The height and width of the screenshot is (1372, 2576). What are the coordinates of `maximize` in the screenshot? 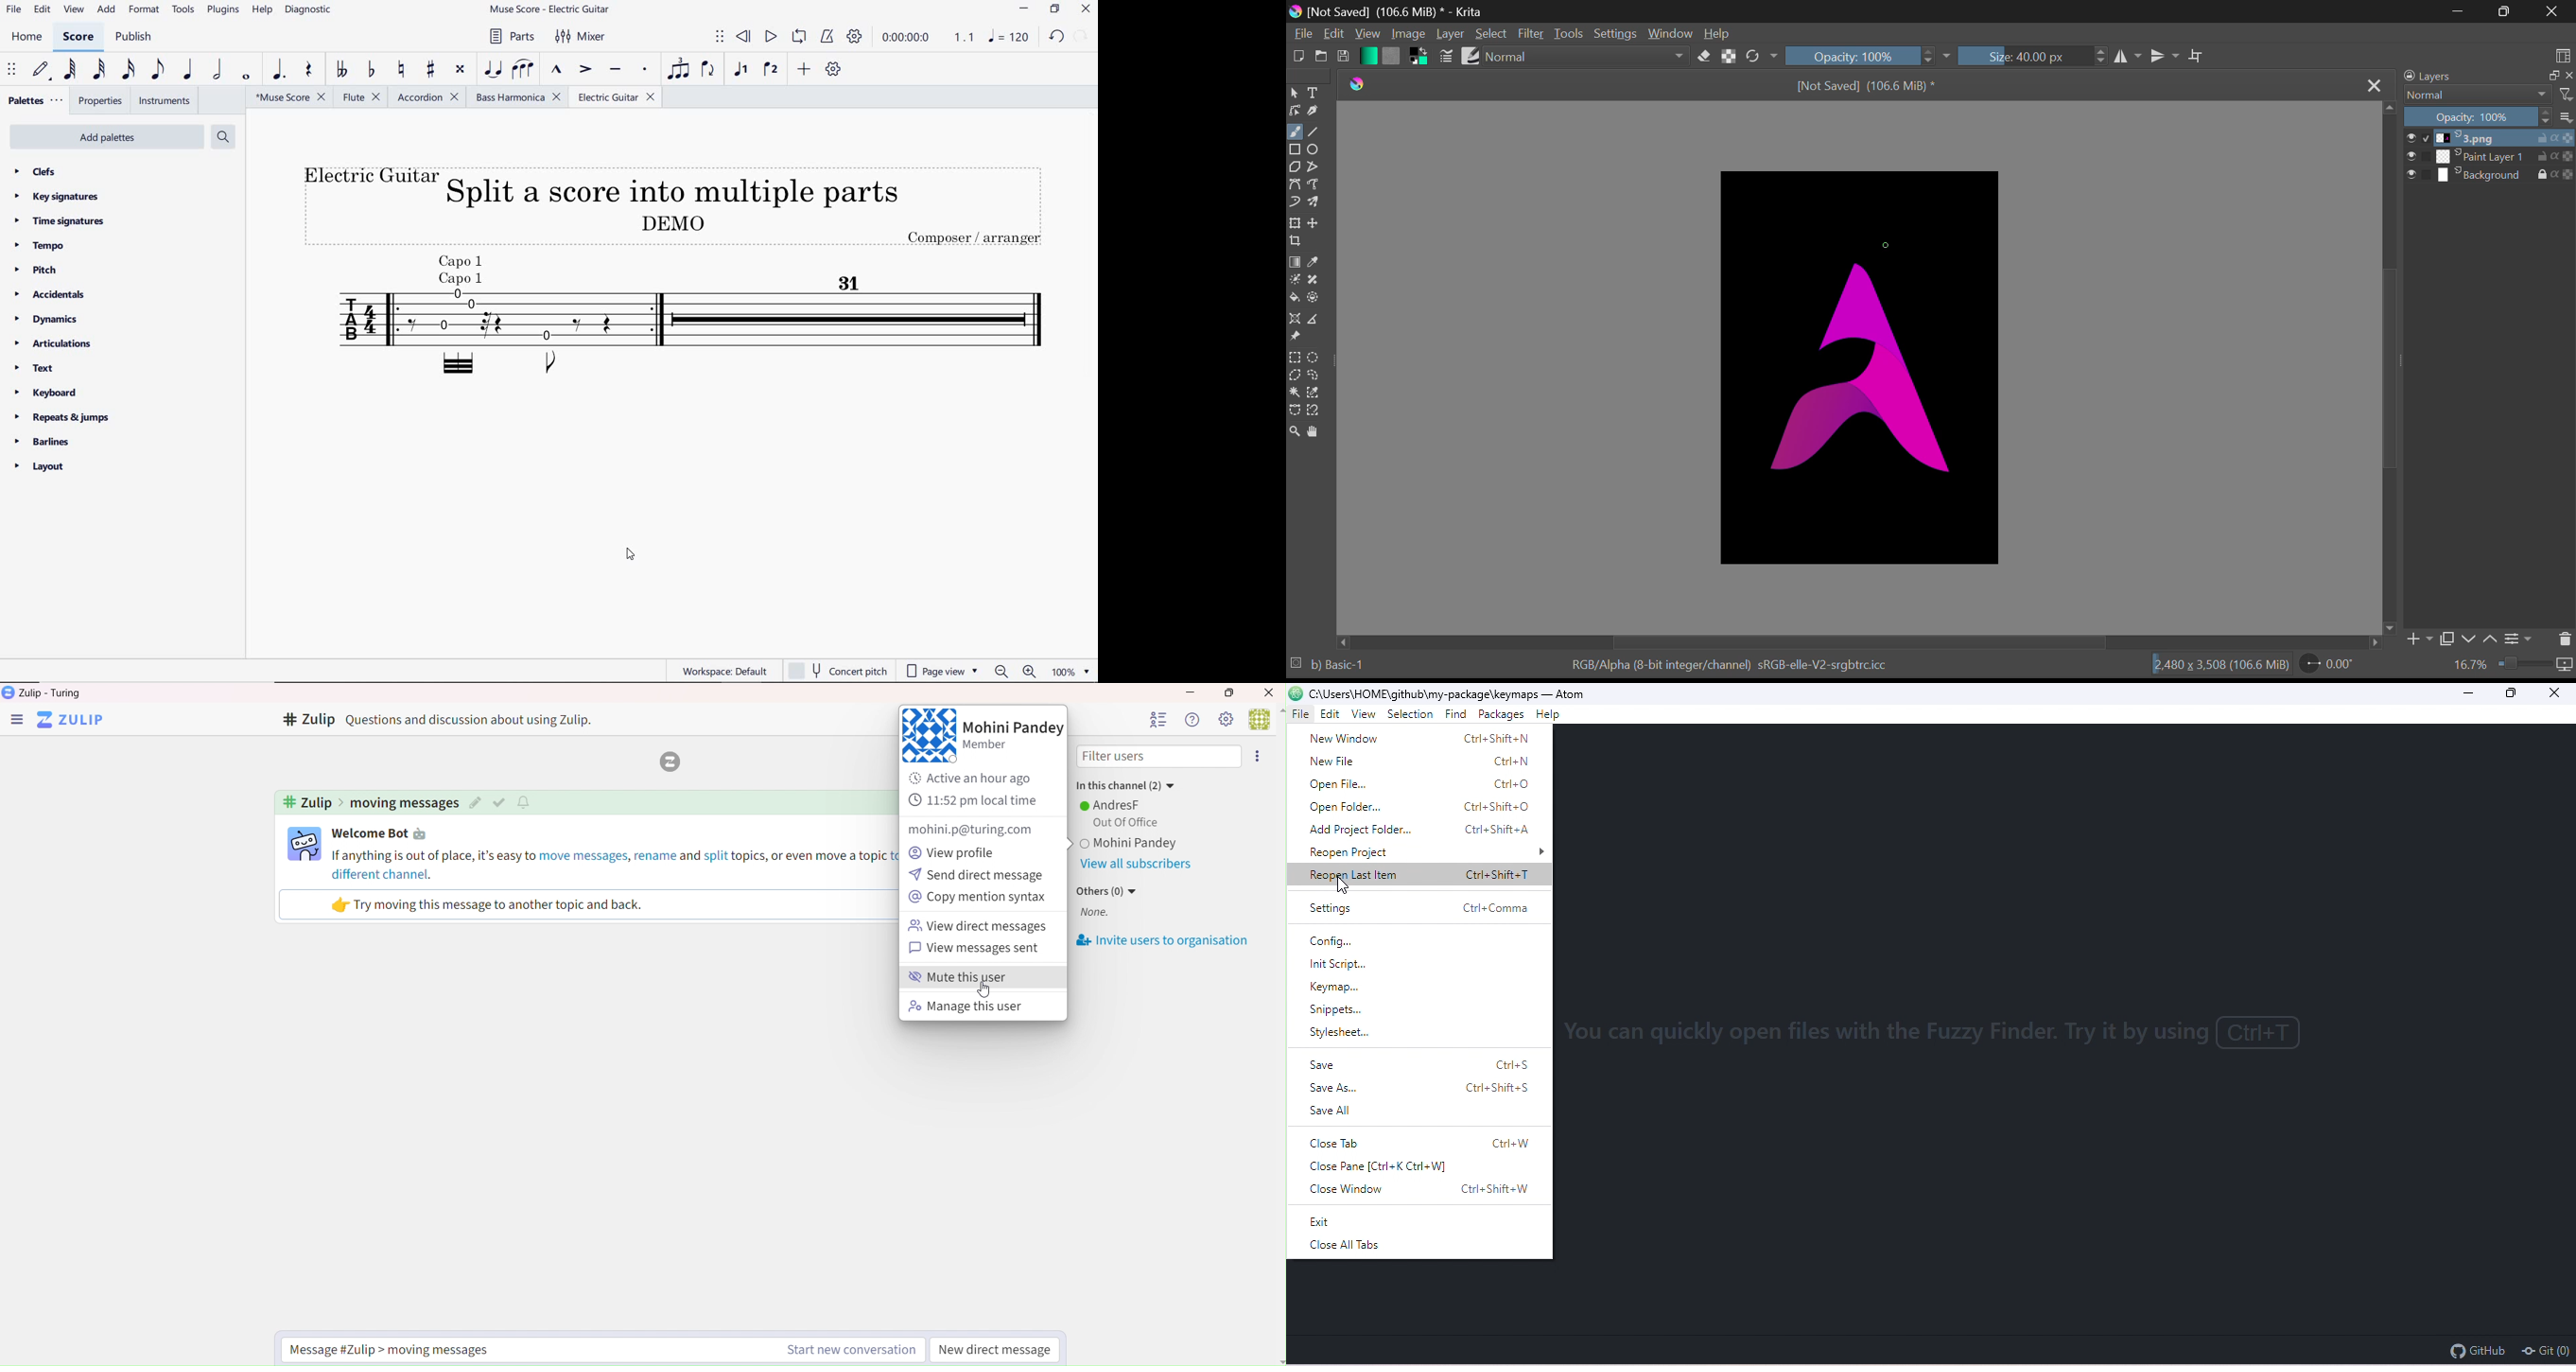 It's located at (2550, 77).